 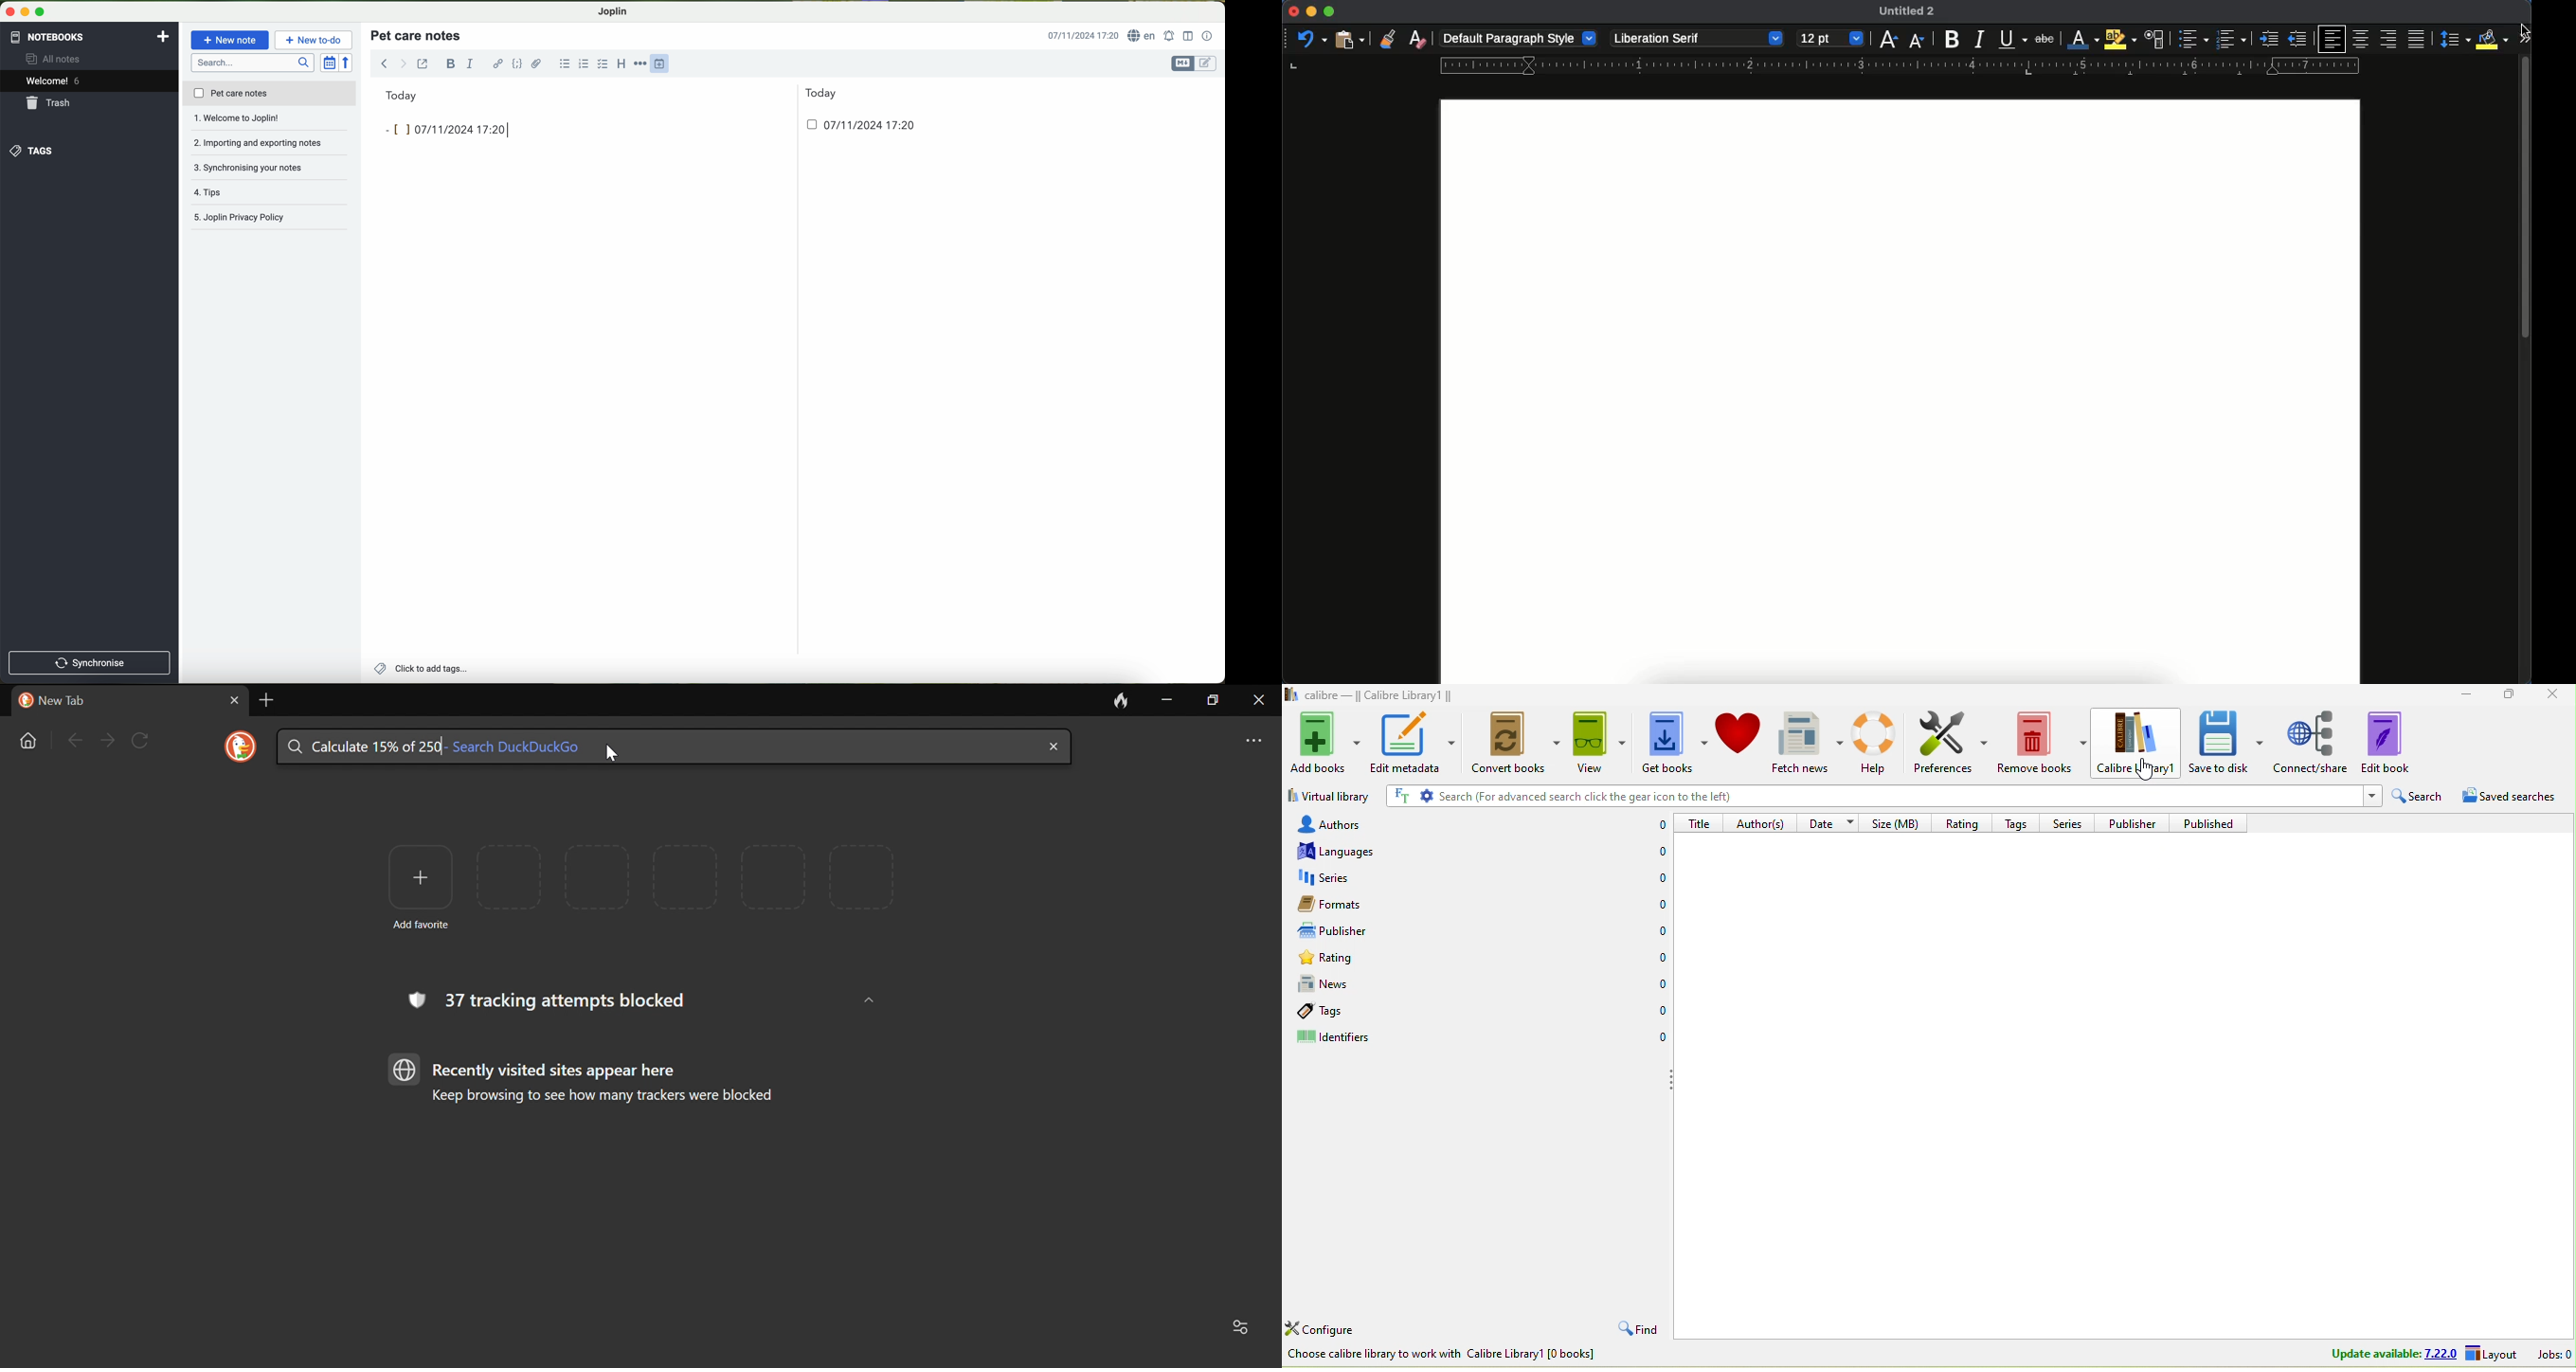 What do you see at coordinates (315, 40) in the screenshot?
I see `cursor on new to-do button ` at bounding box center [315, 40].